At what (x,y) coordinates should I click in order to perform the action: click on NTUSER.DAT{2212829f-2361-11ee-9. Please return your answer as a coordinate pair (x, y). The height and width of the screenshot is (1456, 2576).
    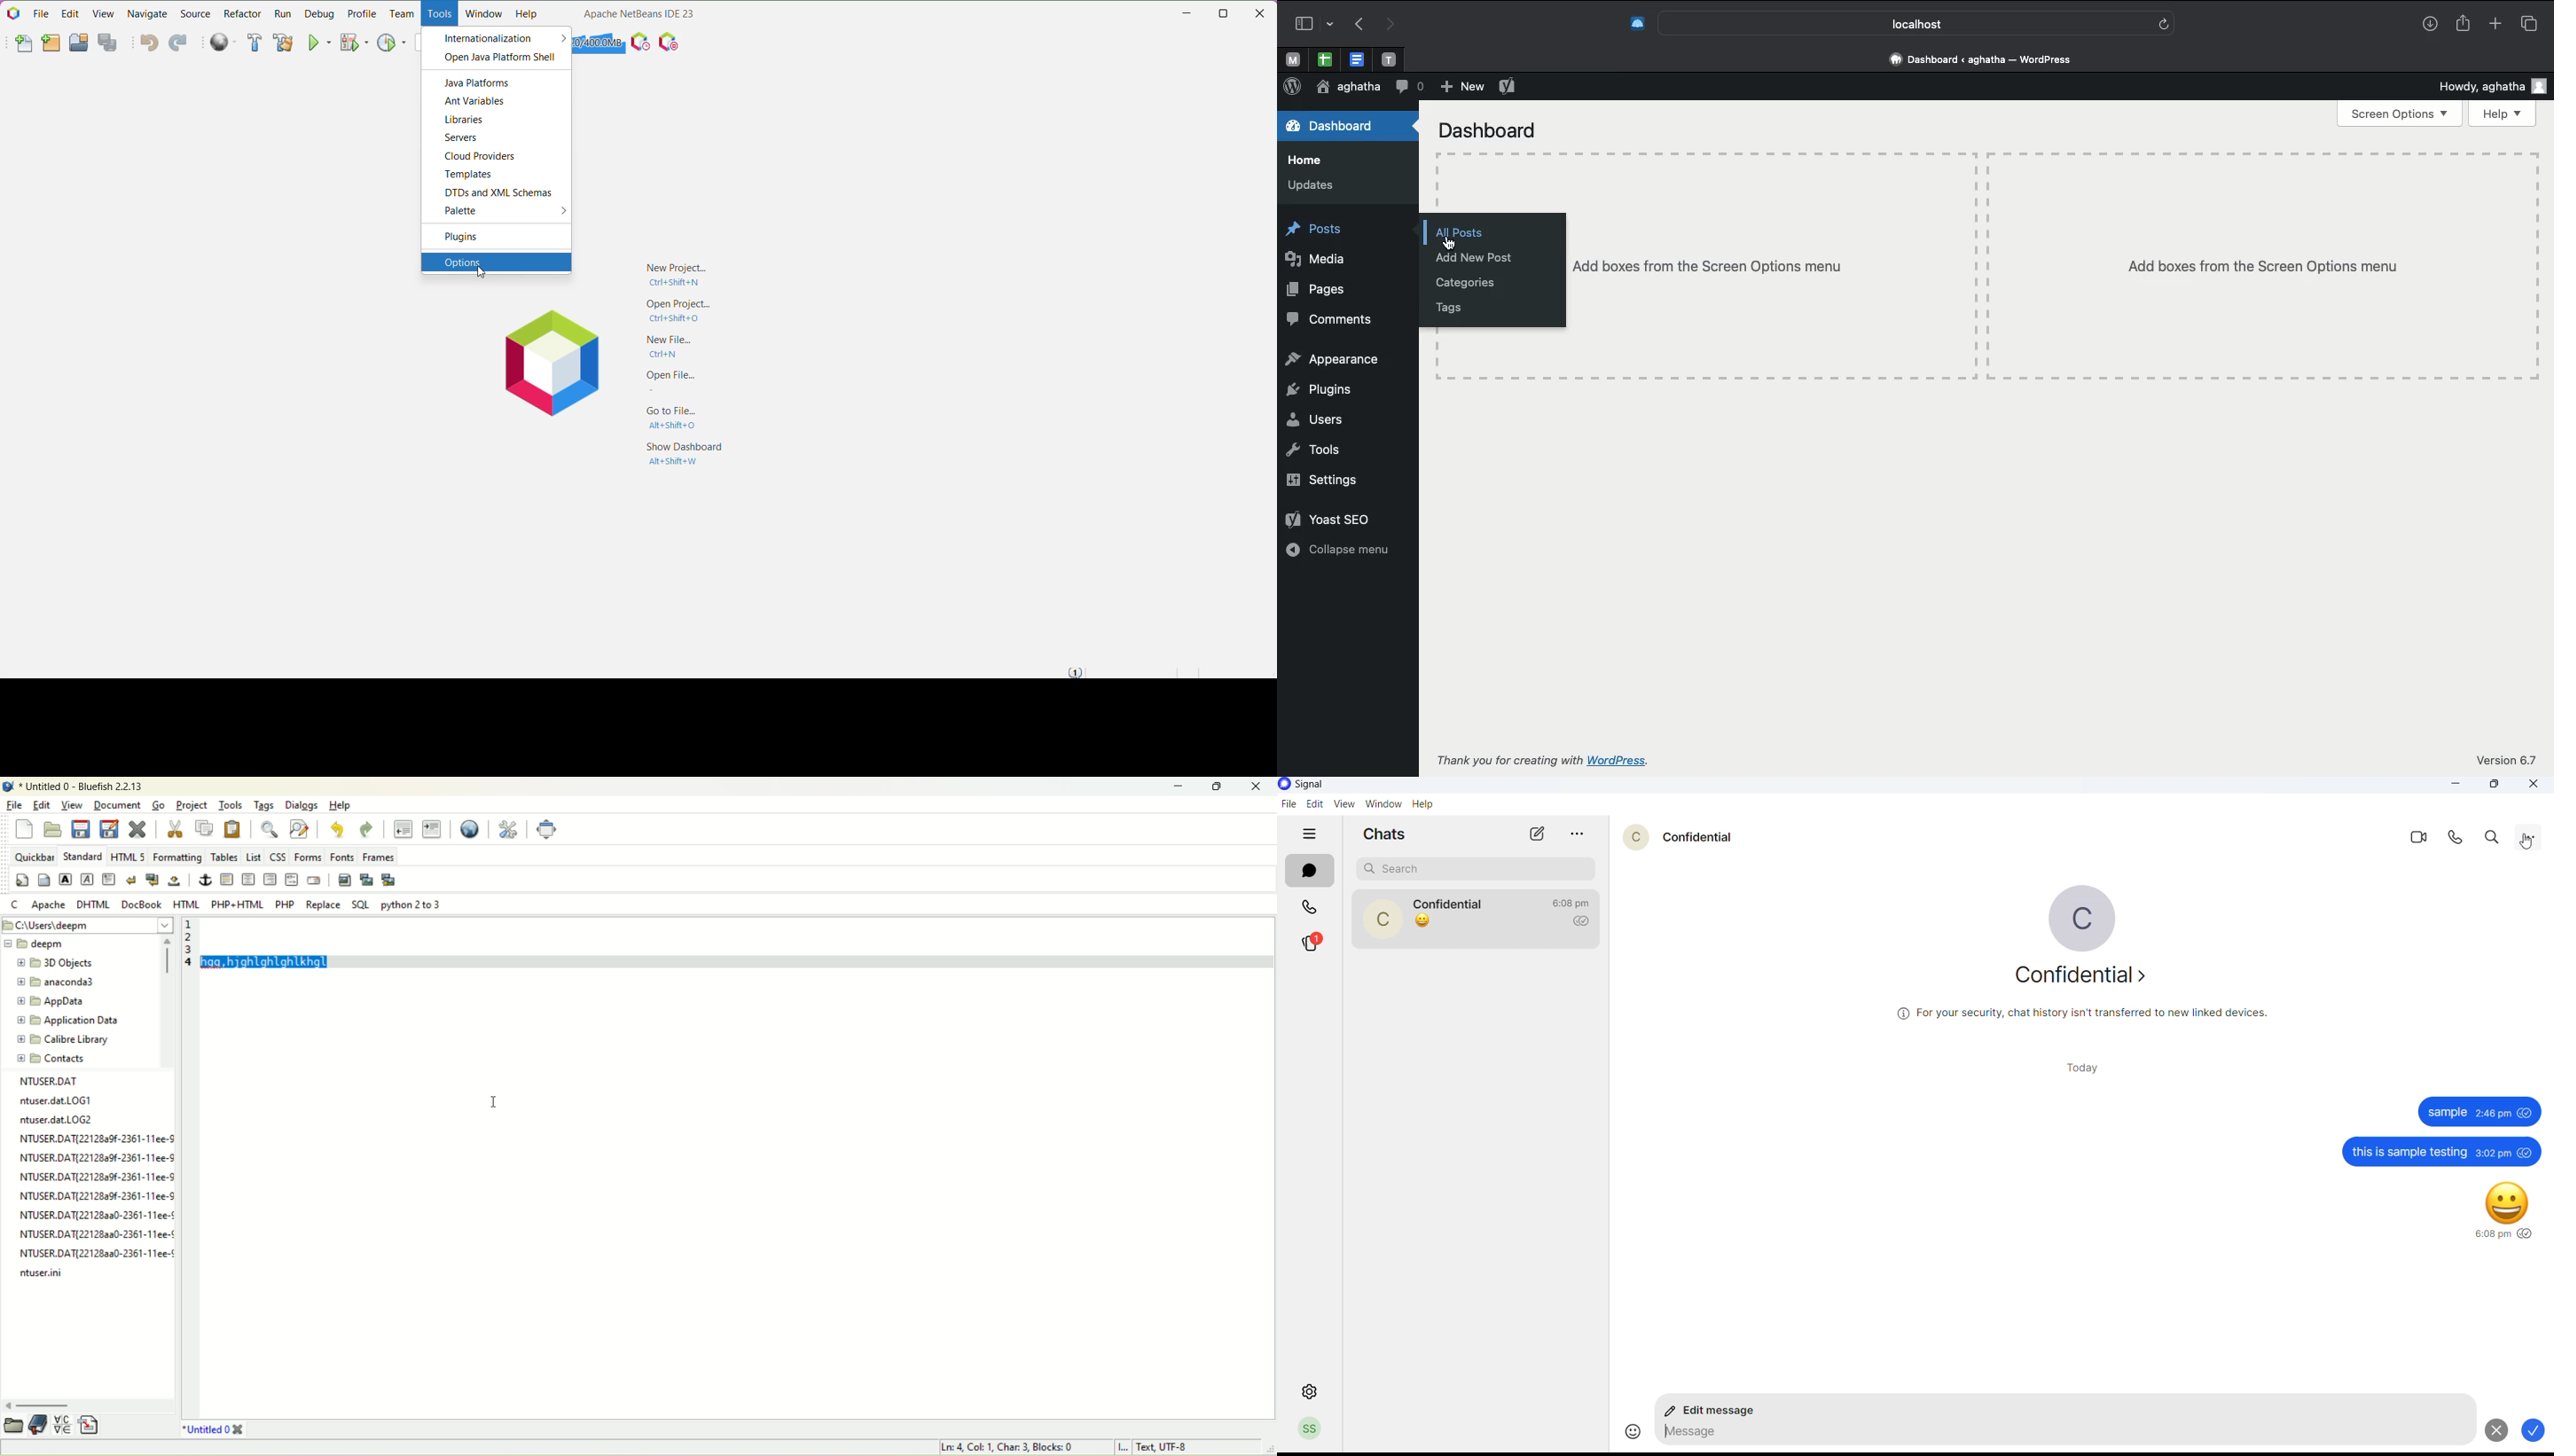
    Looking at the image, I should click on (96, 1157).